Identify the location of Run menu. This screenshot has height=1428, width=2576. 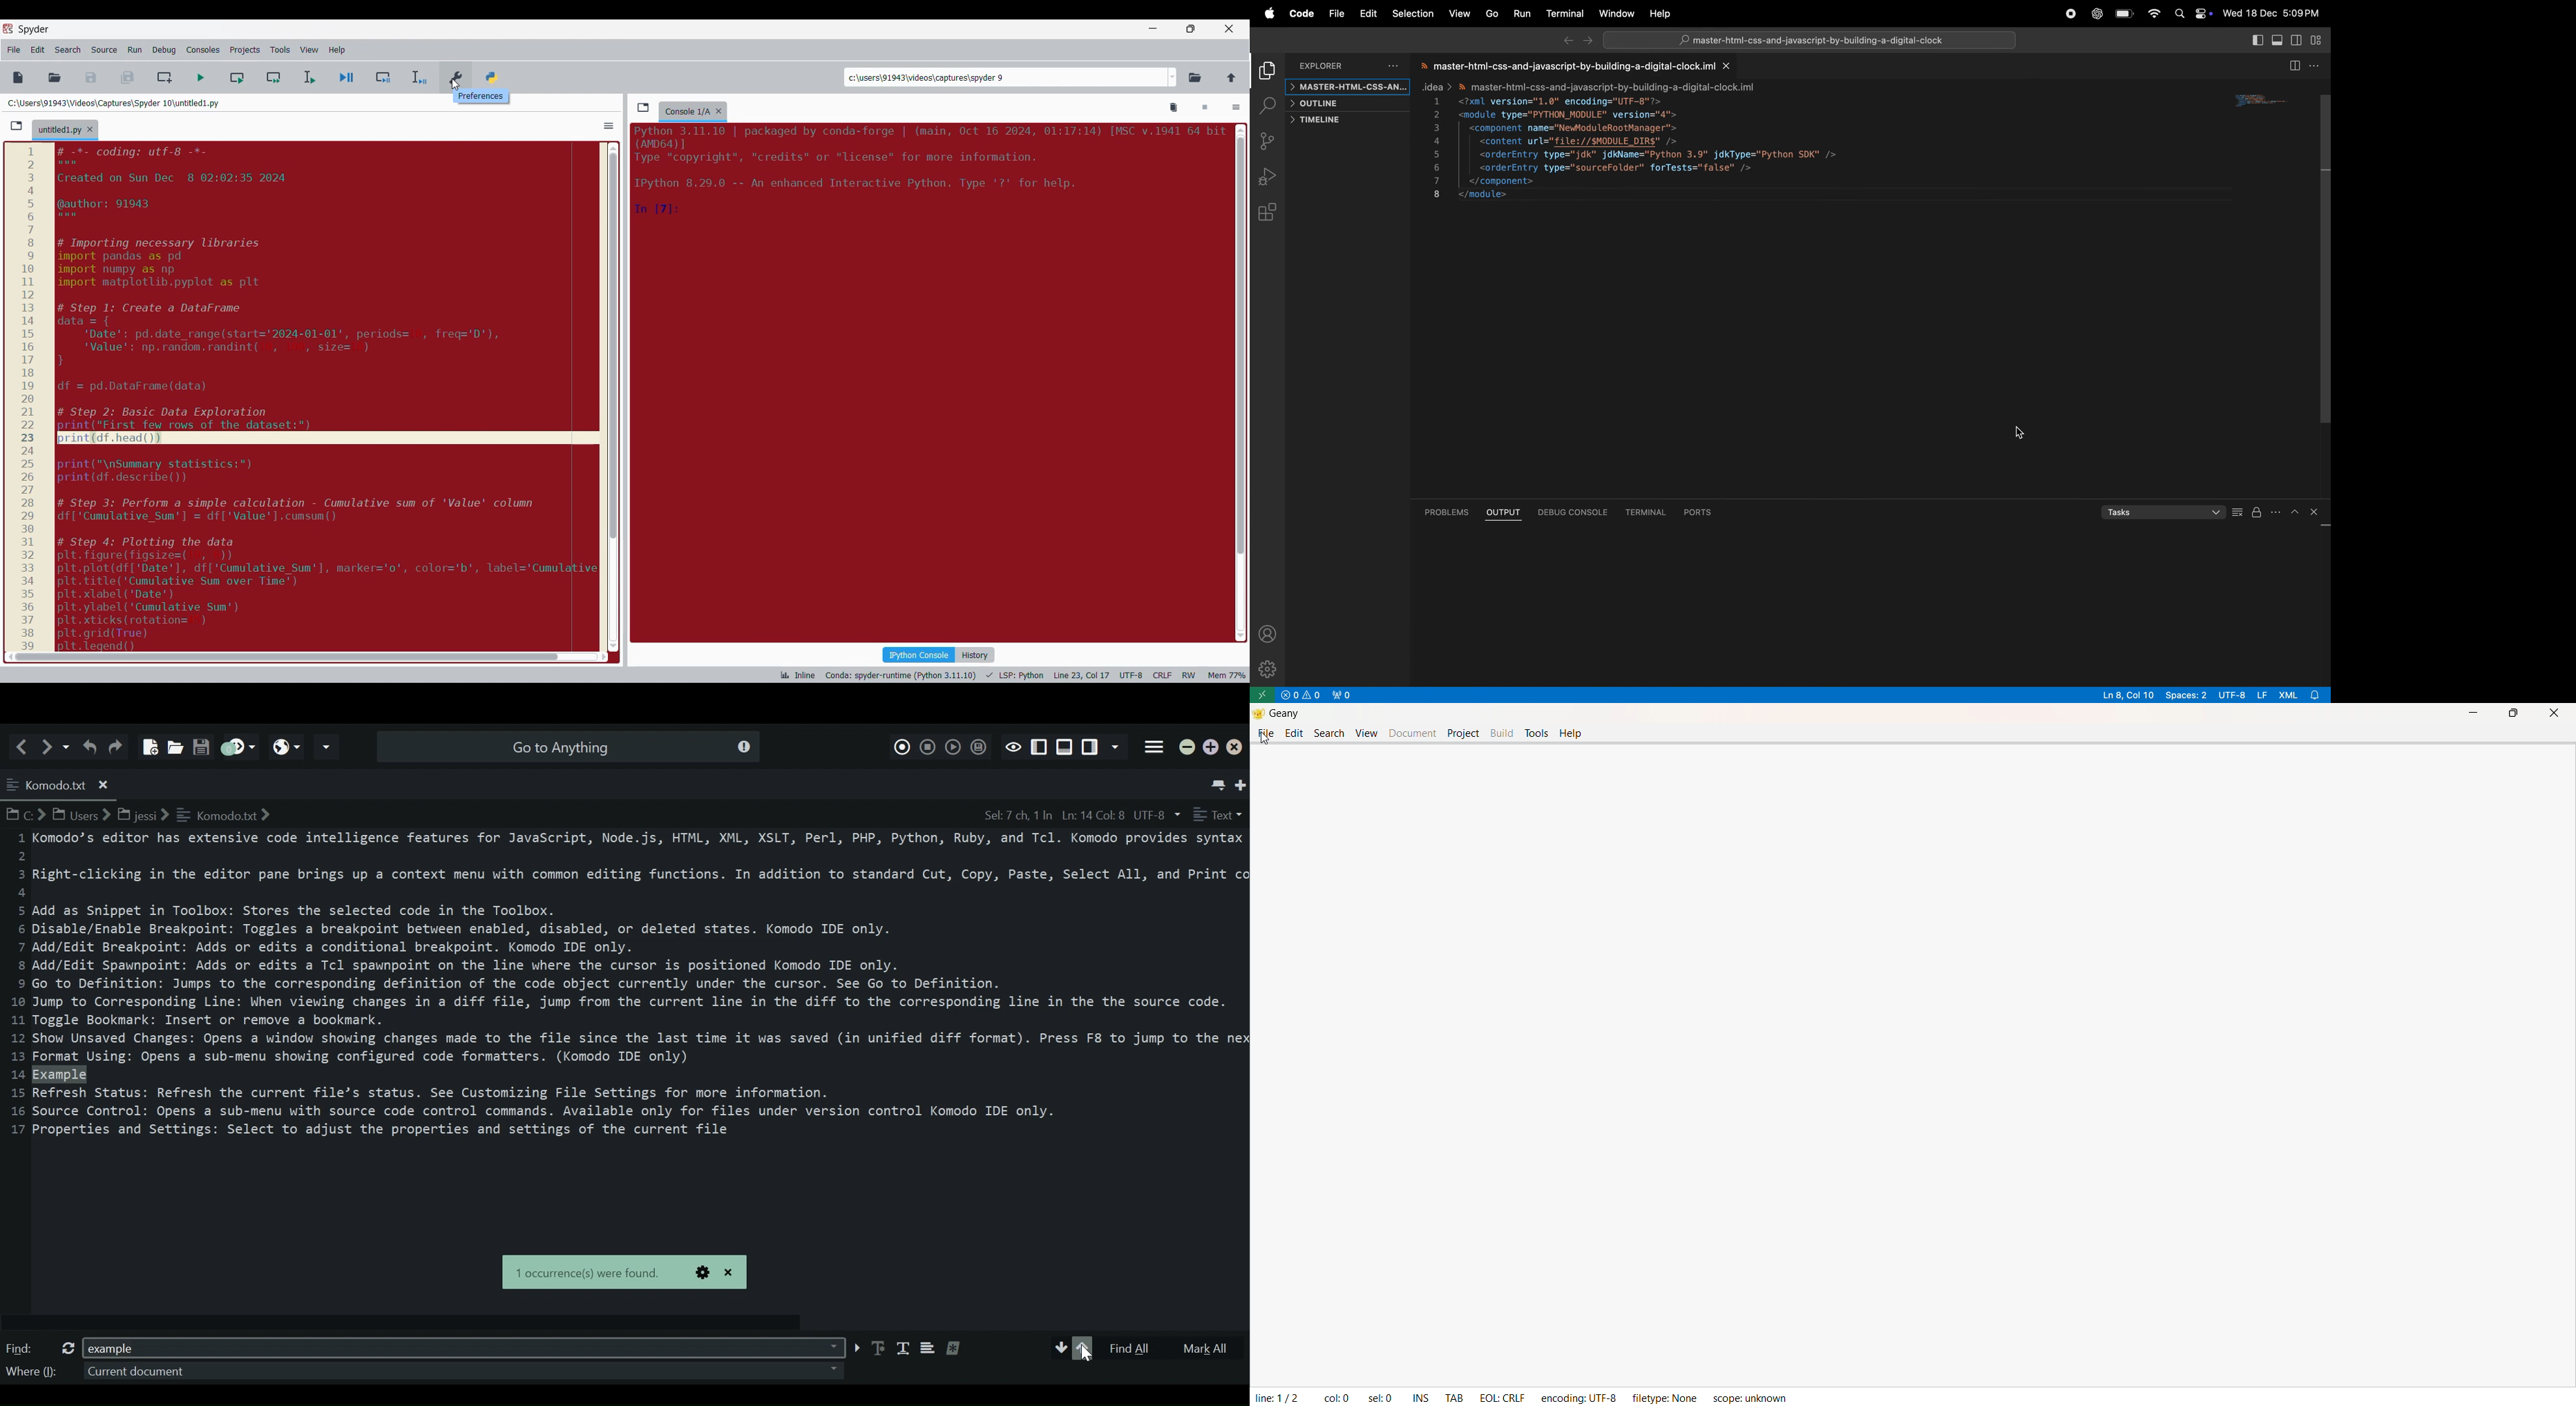
(135, 50).